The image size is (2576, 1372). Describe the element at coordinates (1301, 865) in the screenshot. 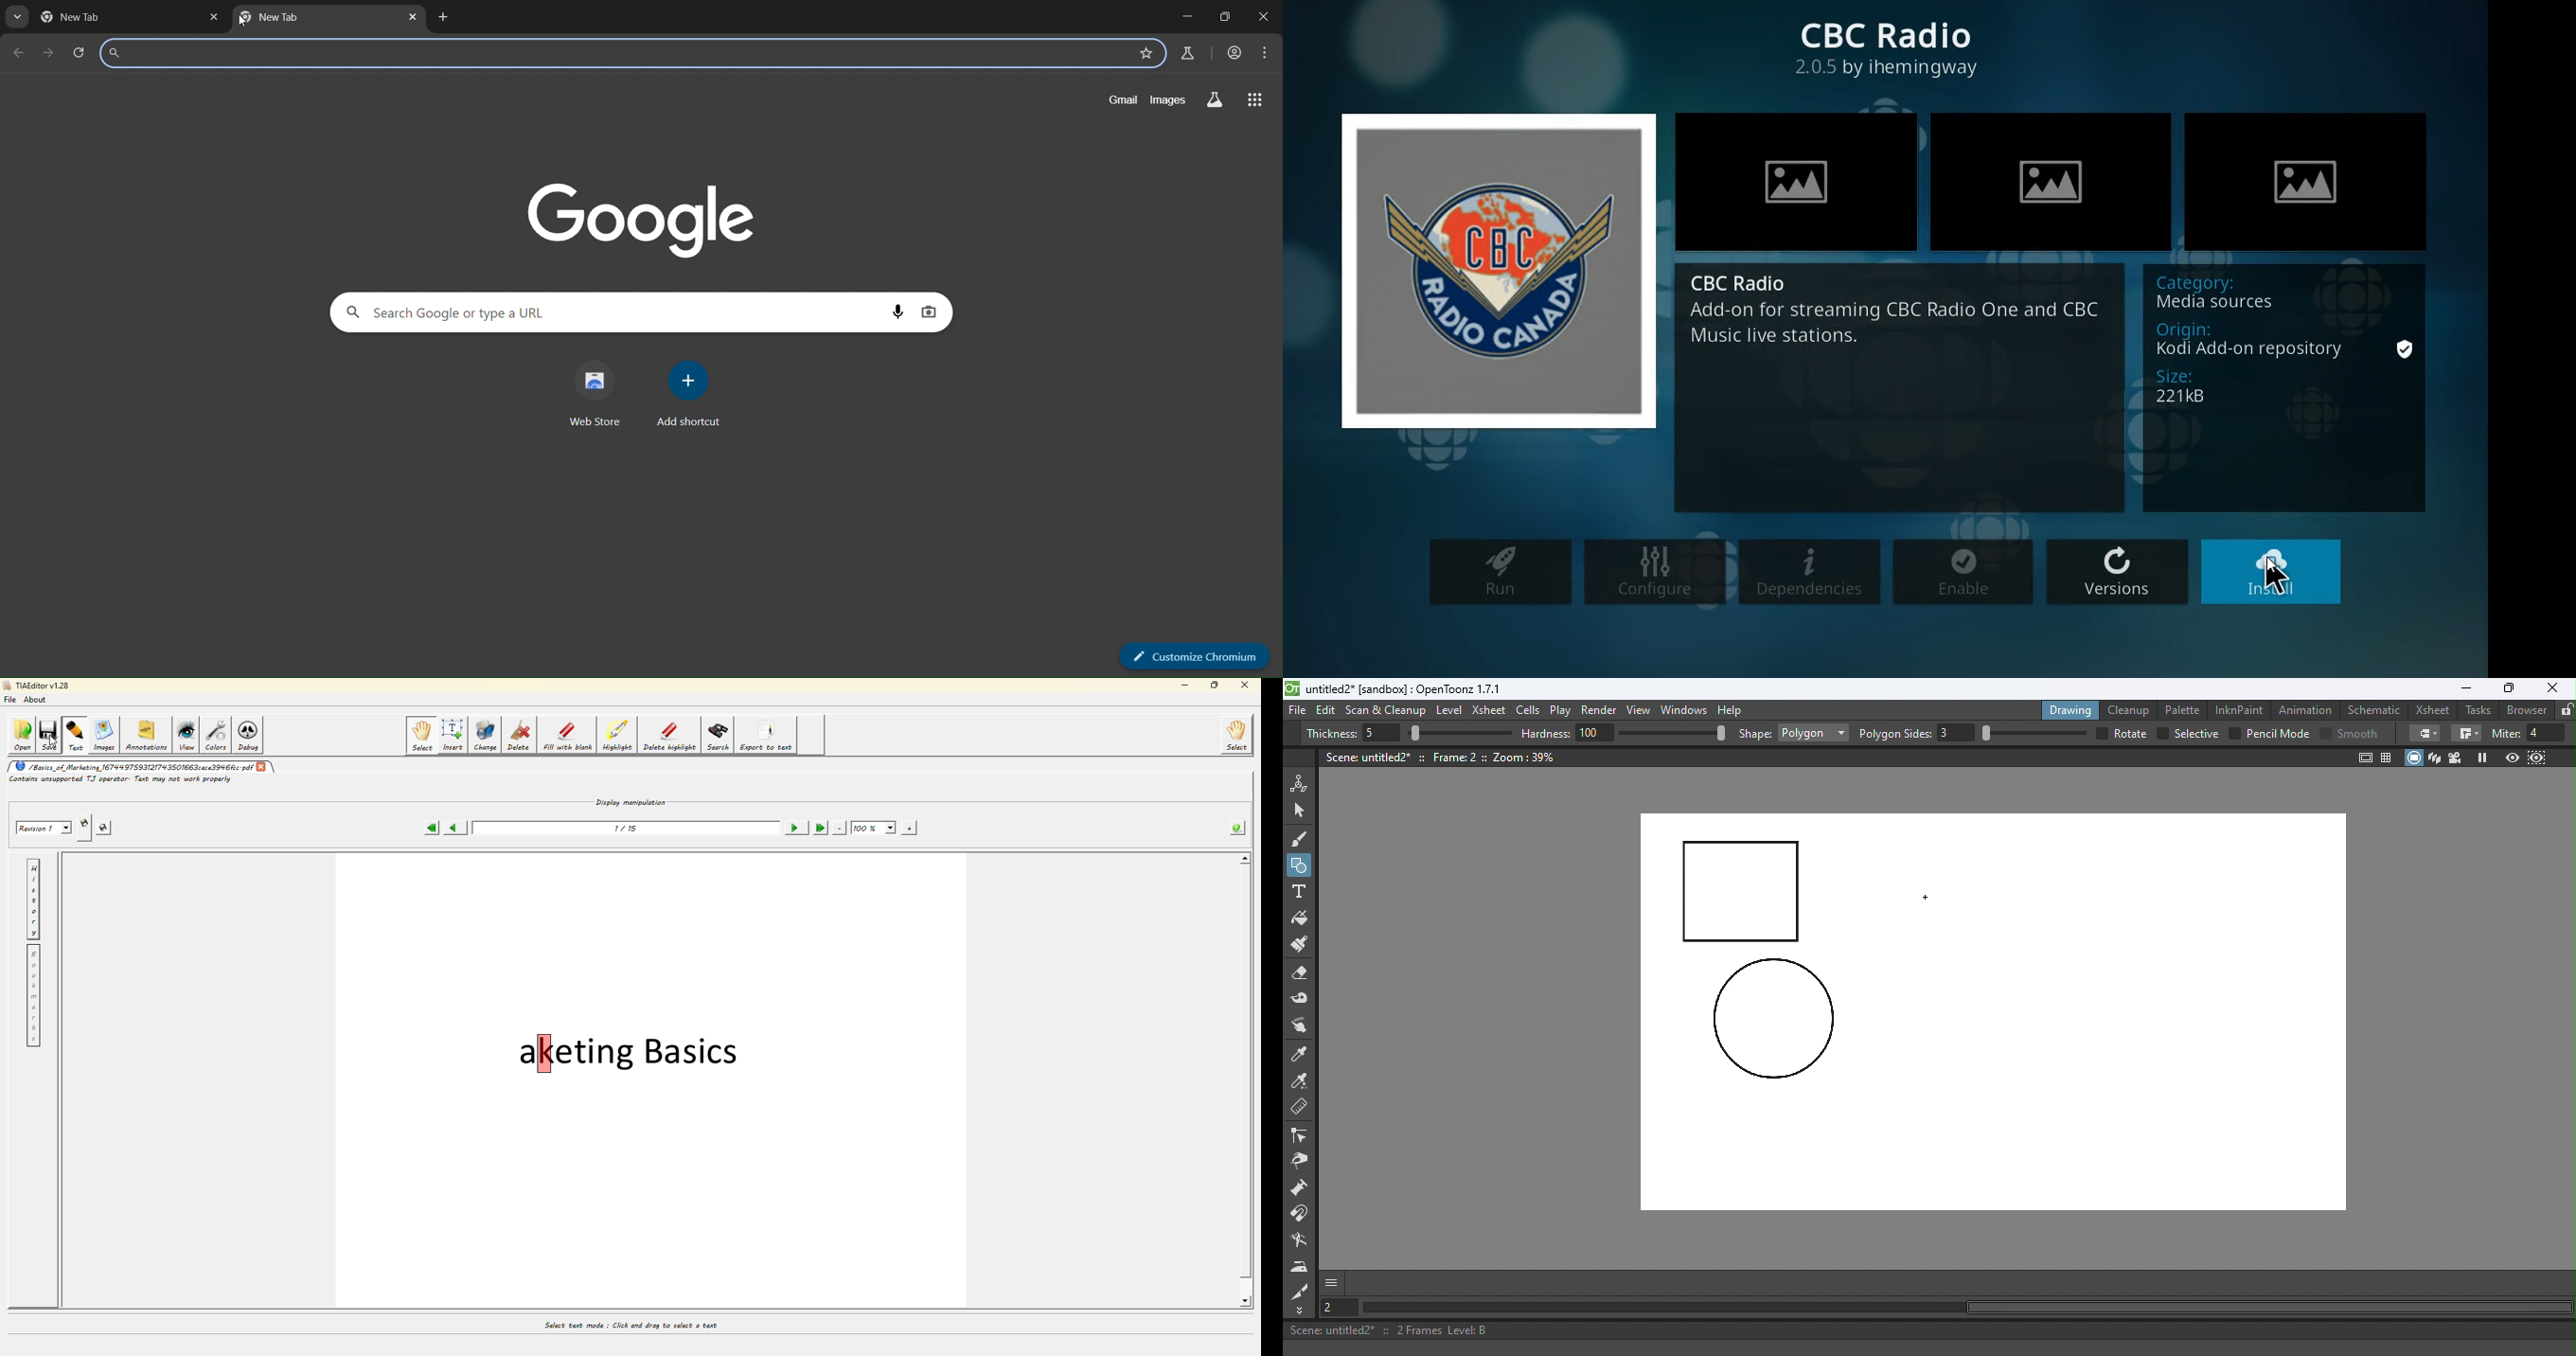

I see `Geometric tool` at that location.